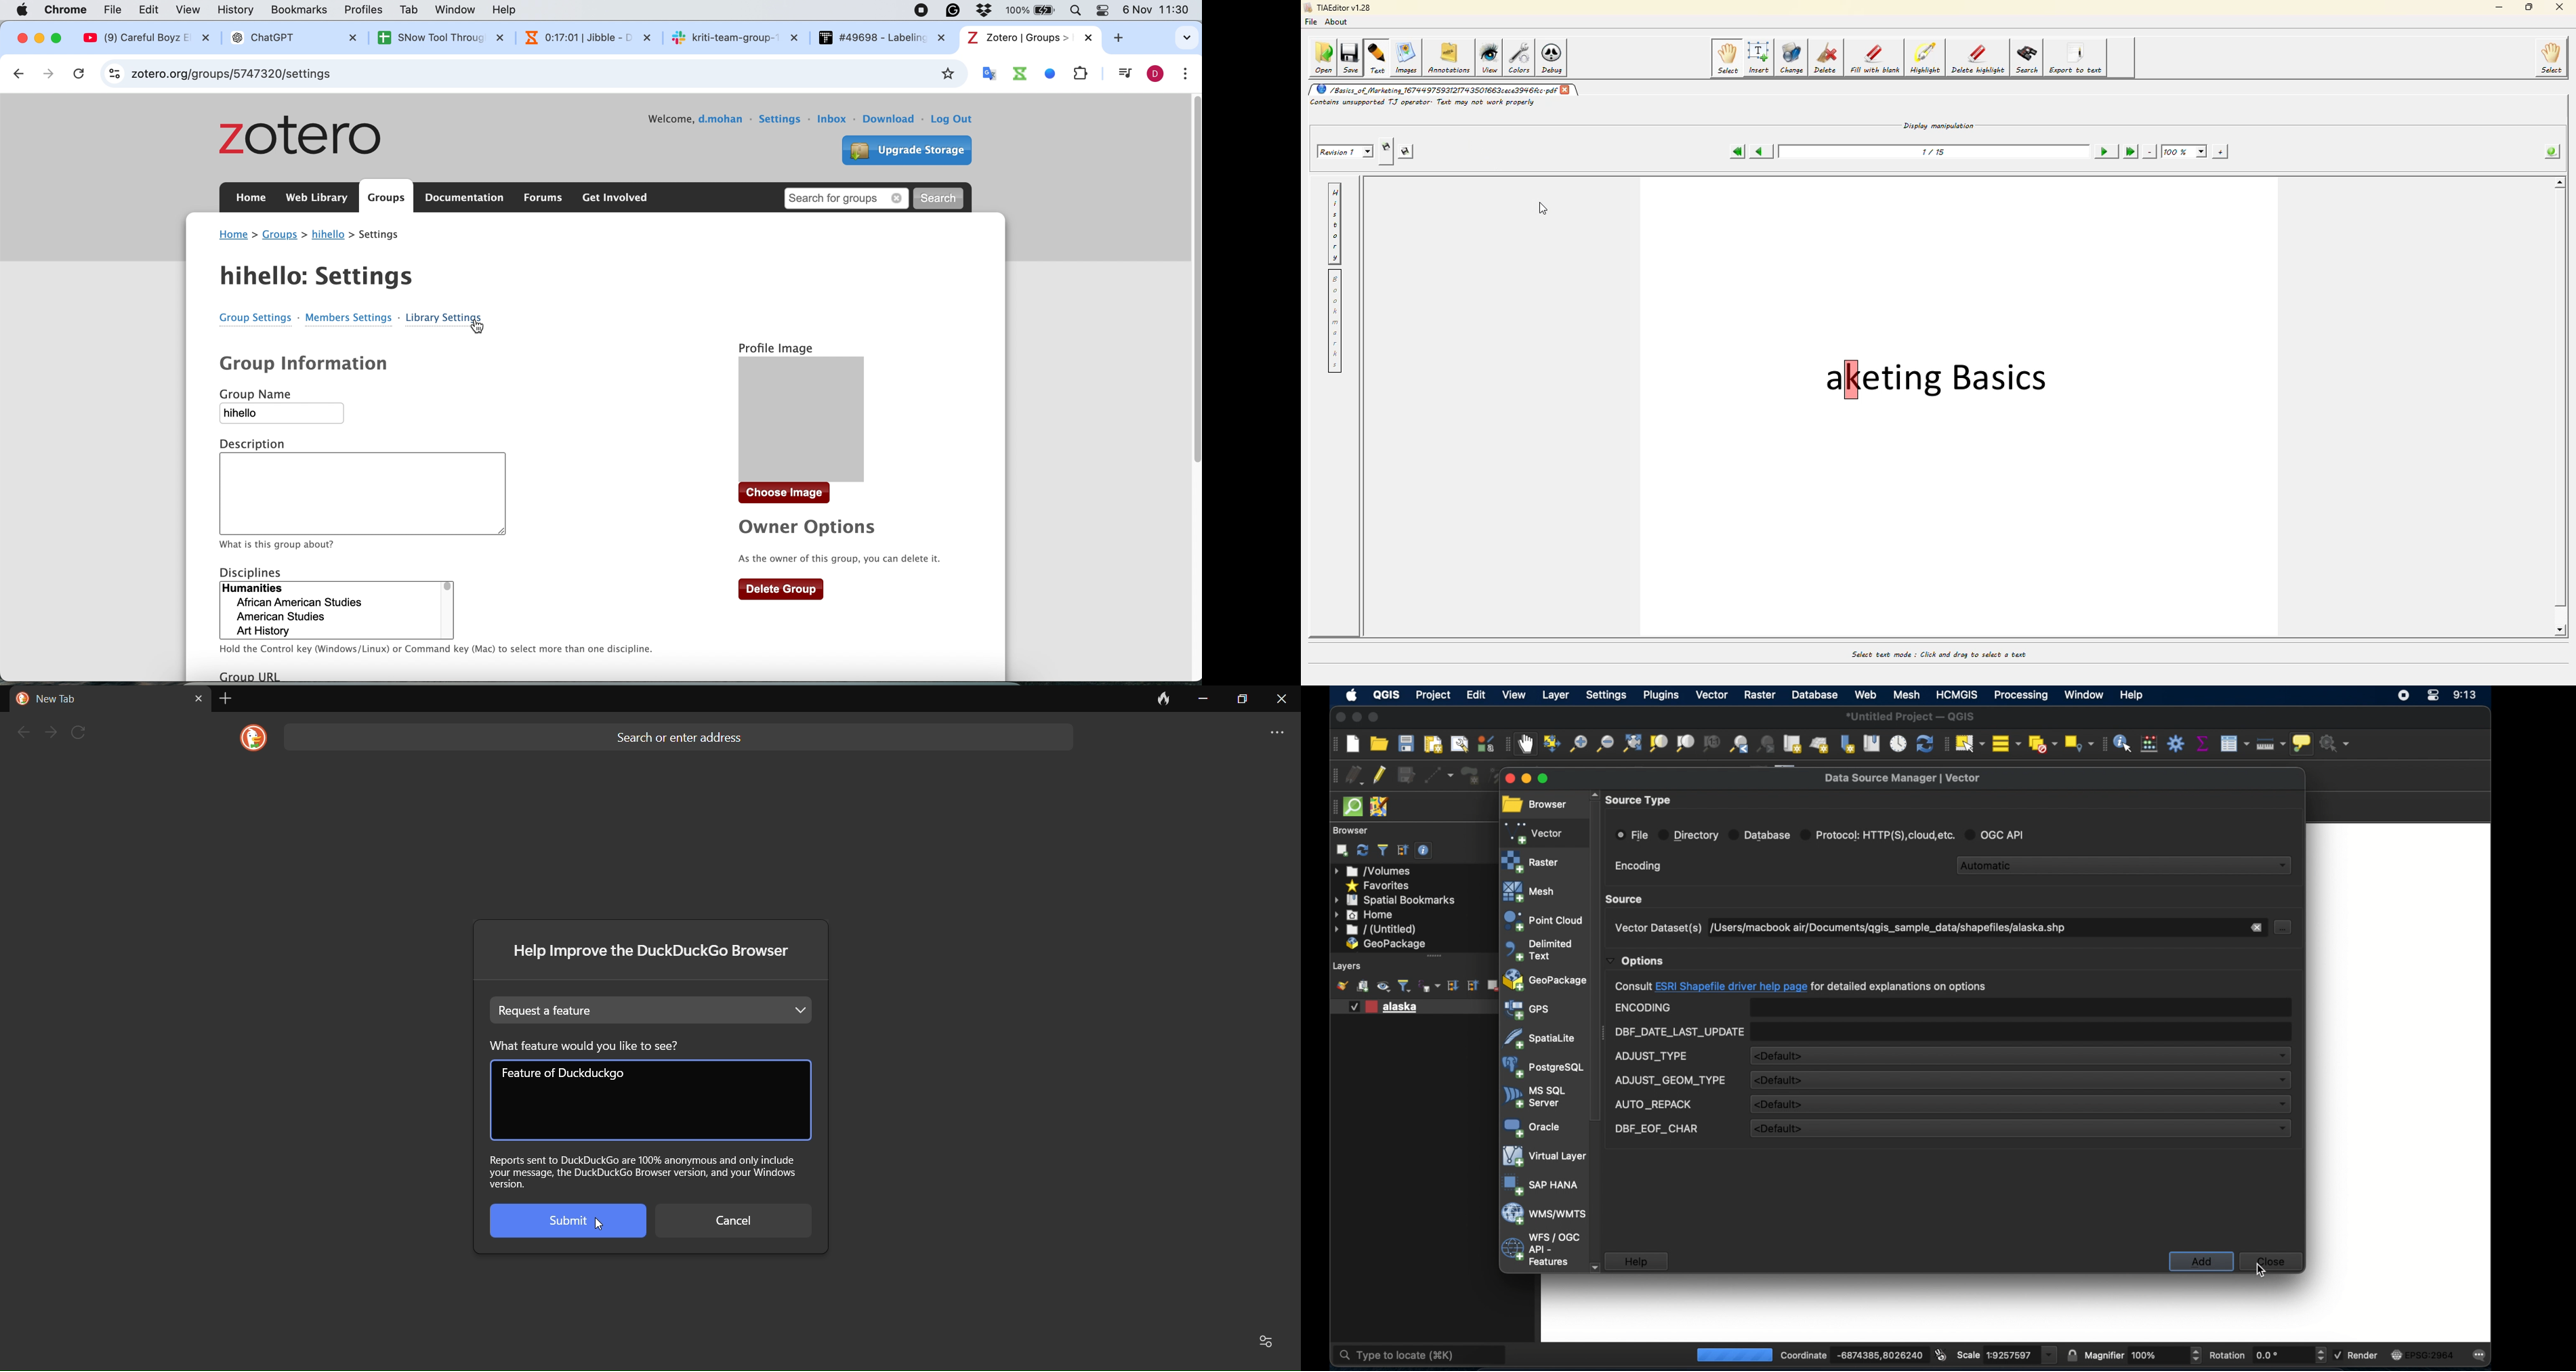 This screenshot has height=1372, width=2576. I want to click on toggle extents and mouse display position, so click(1940, 1354).